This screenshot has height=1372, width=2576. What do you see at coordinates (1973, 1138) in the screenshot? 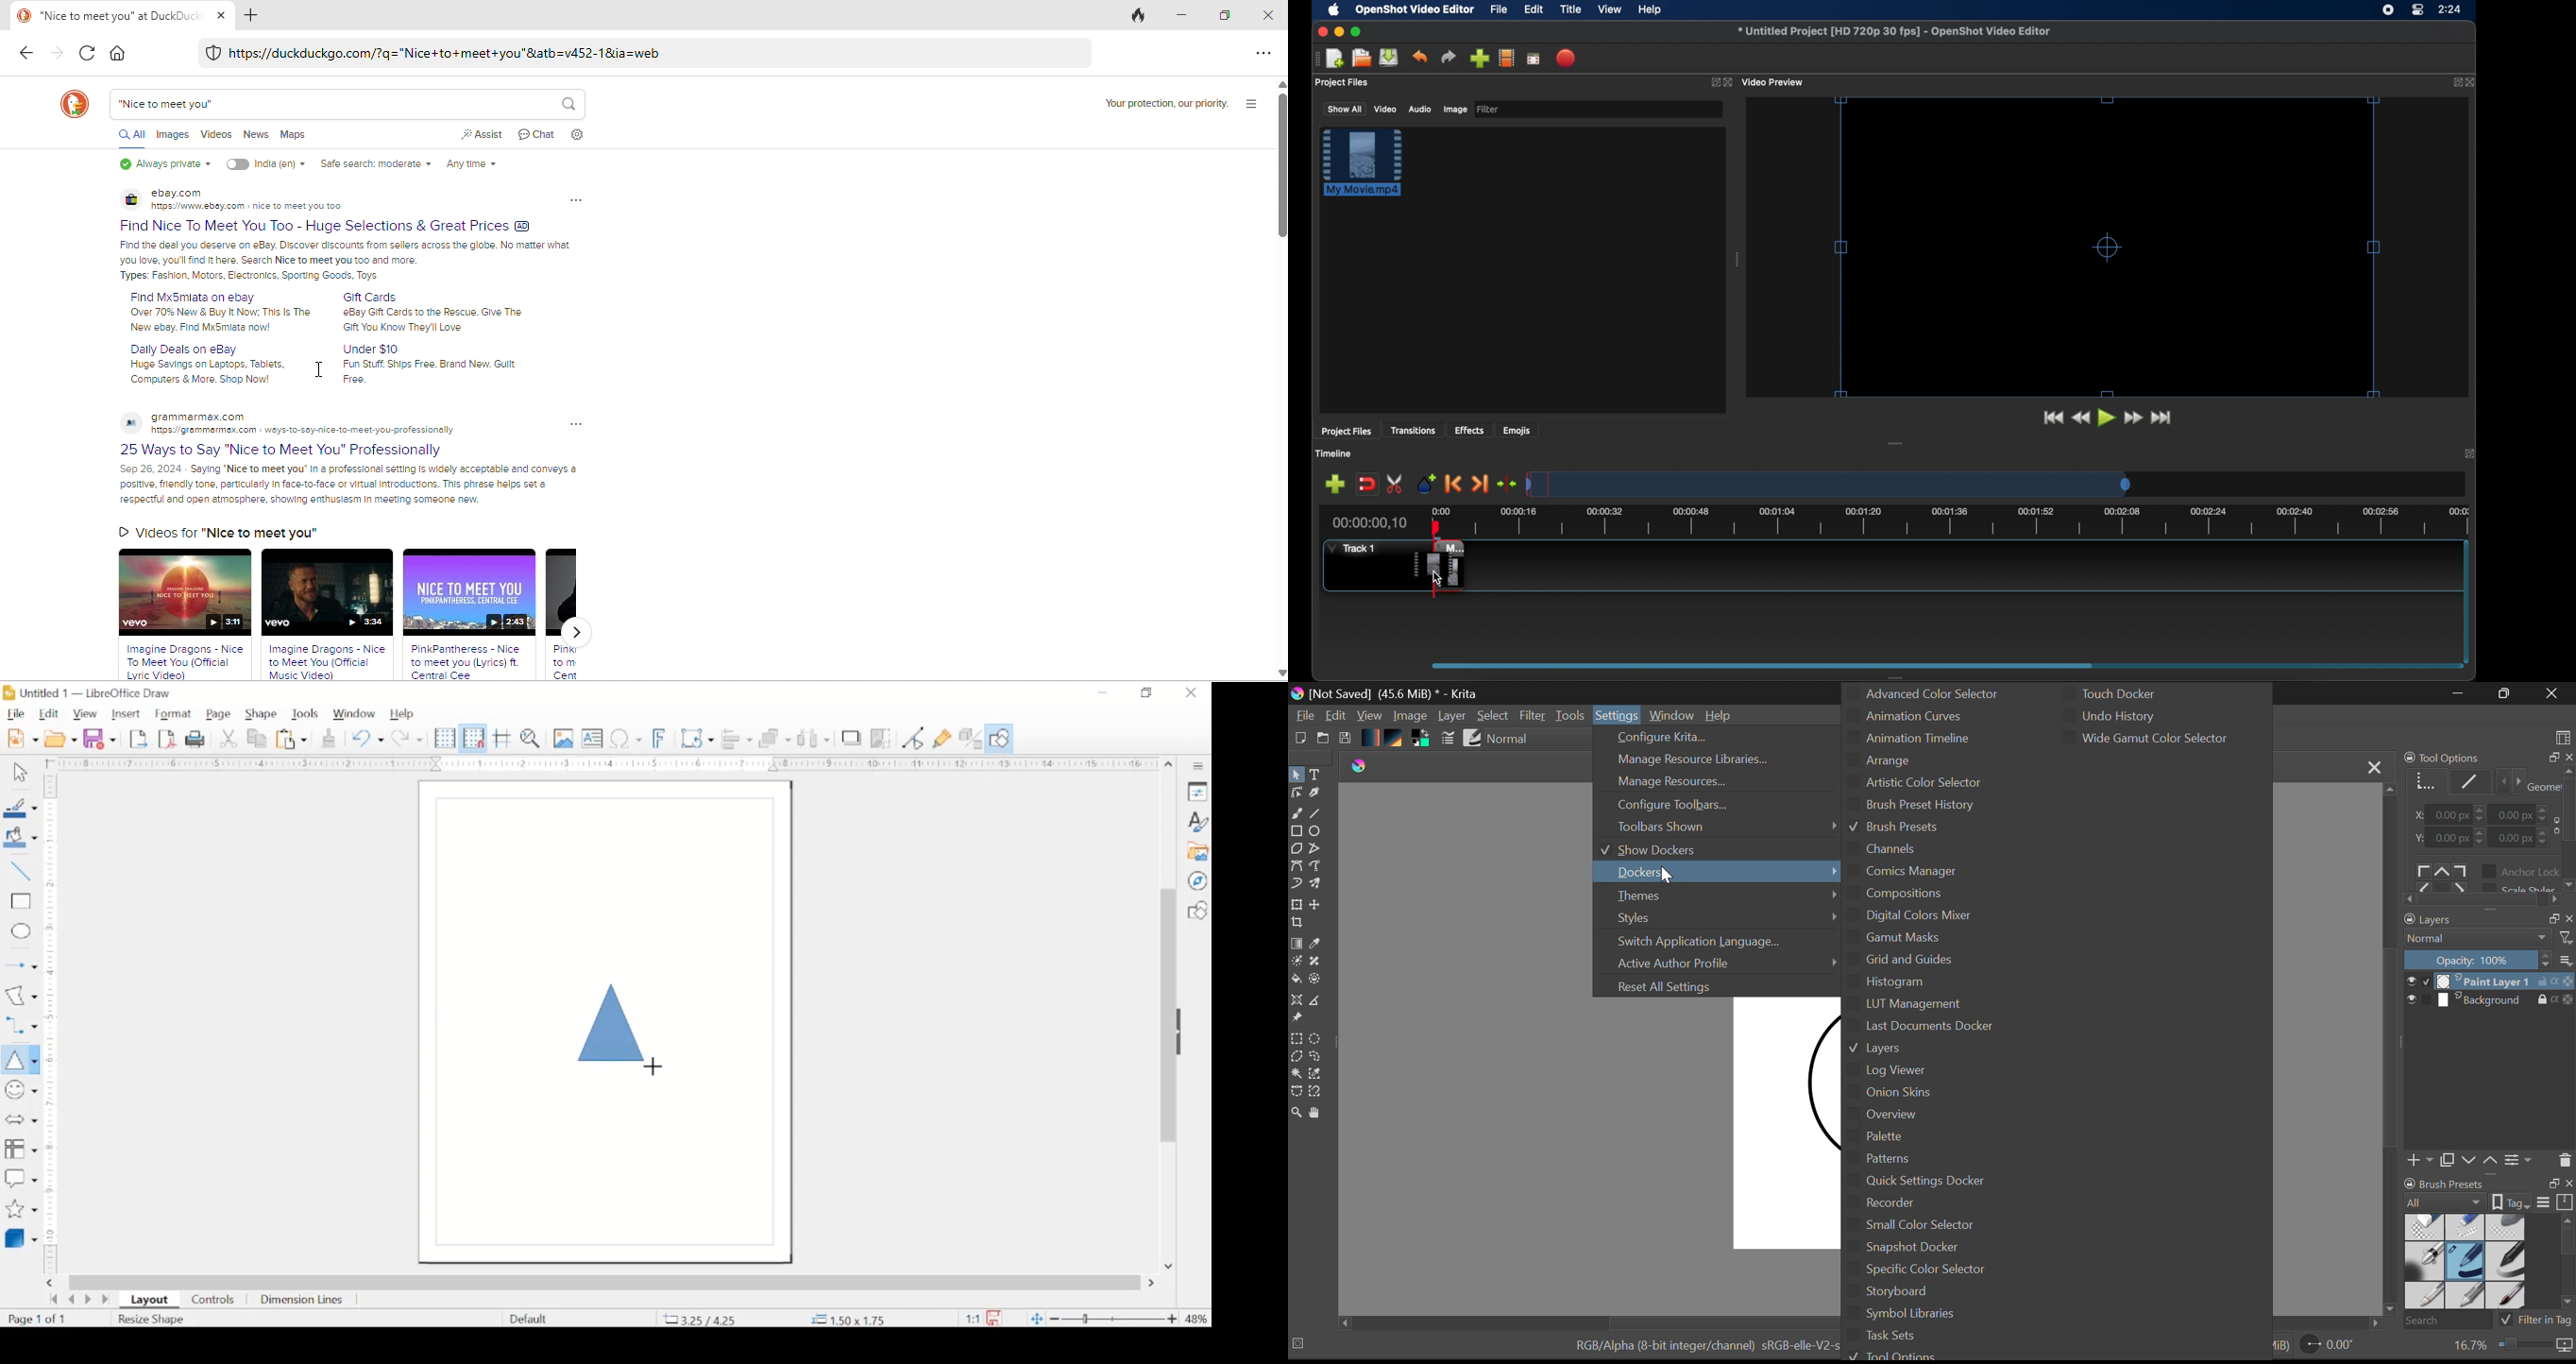
I see `Palette` at bounding box center [1973, 1138].